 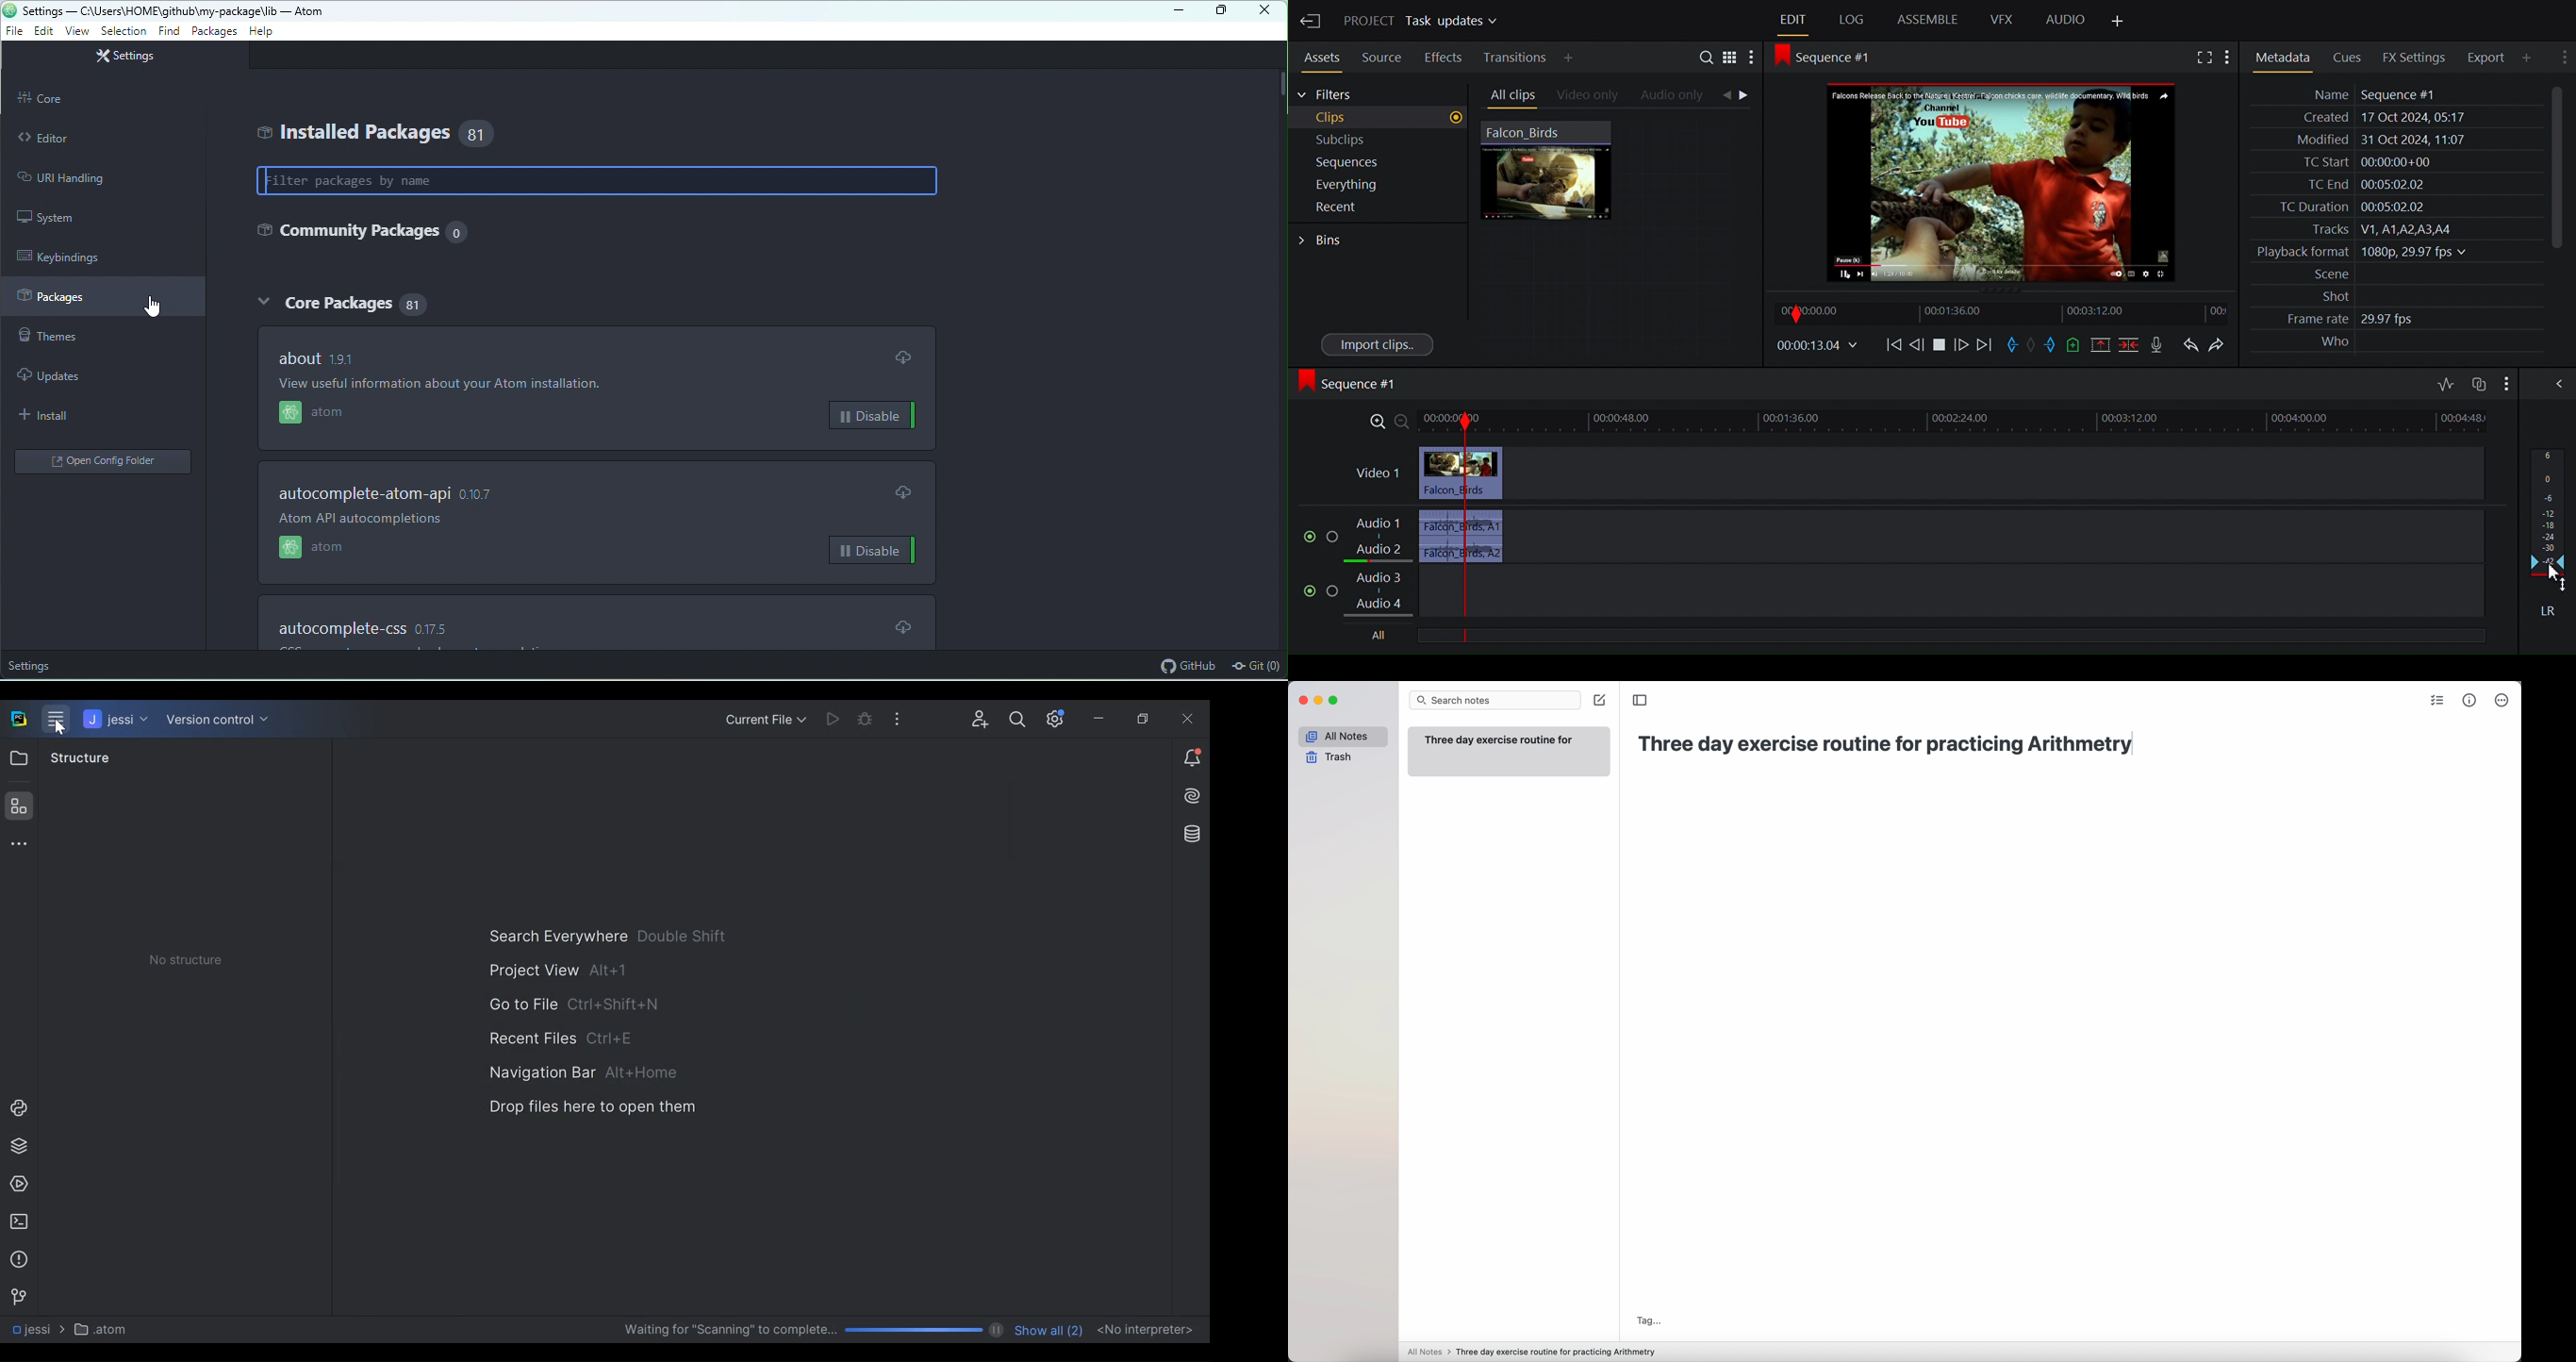 I want to click on Mute/Unmute, so click(x=1305, y=534).